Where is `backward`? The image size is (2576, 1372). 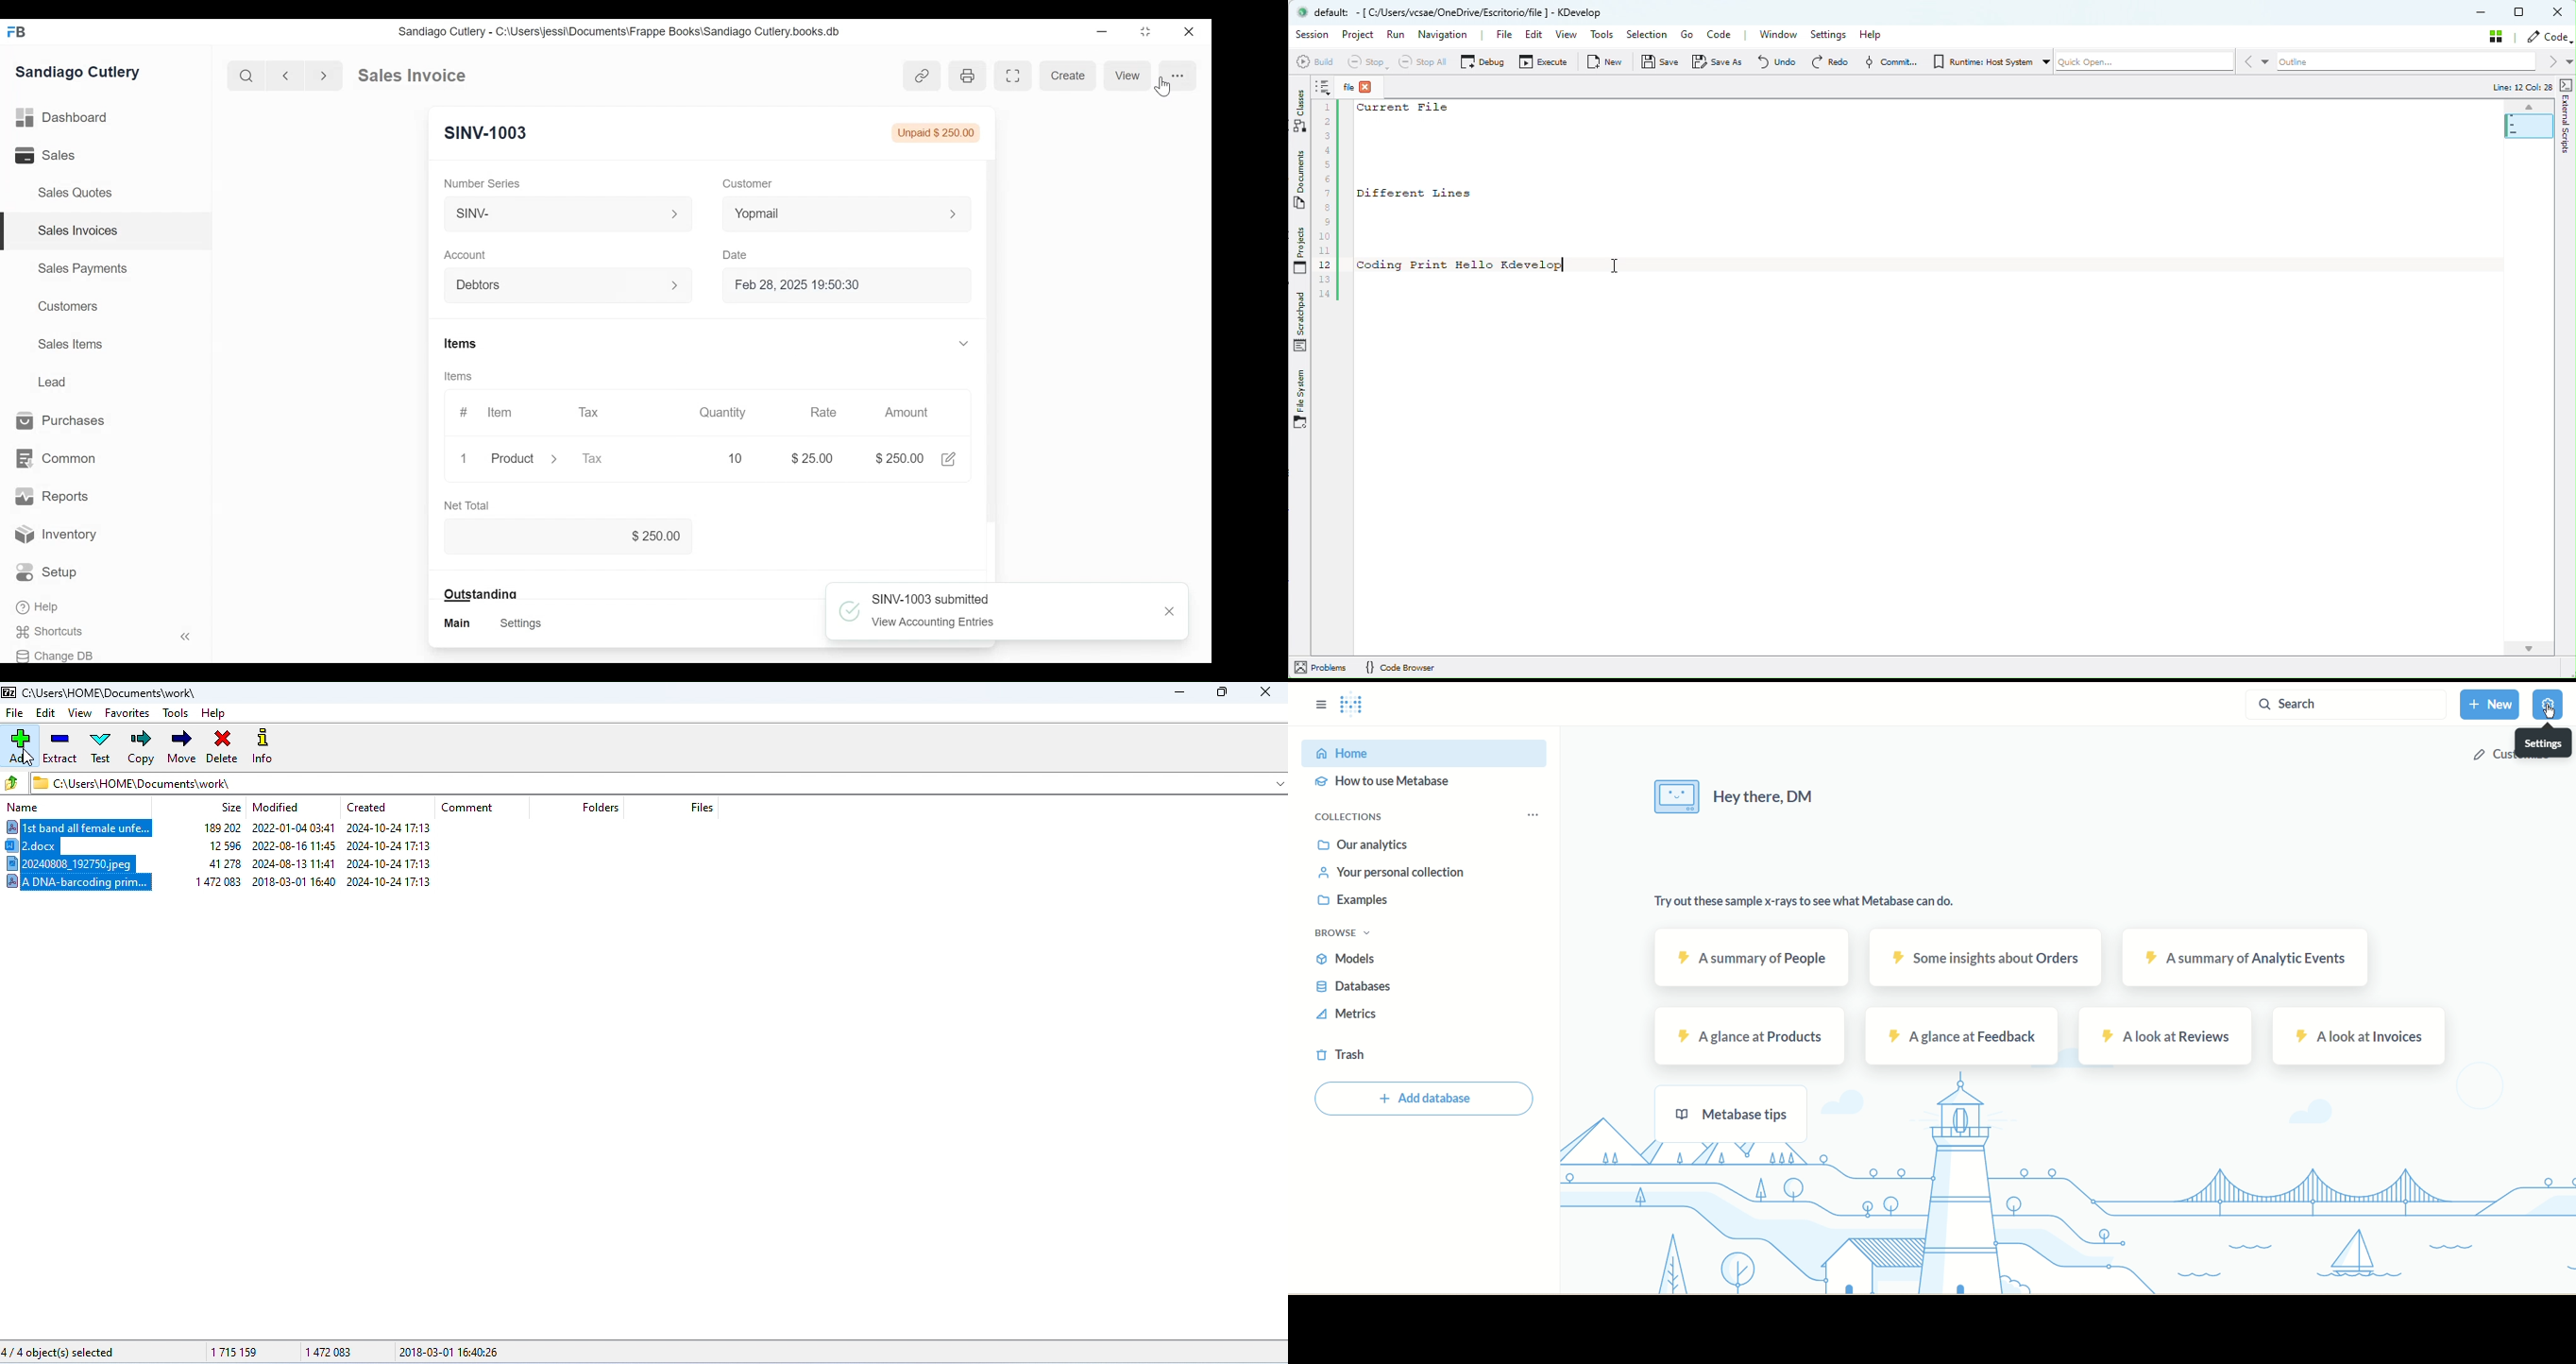
backward is located at coordinates (286, 75).